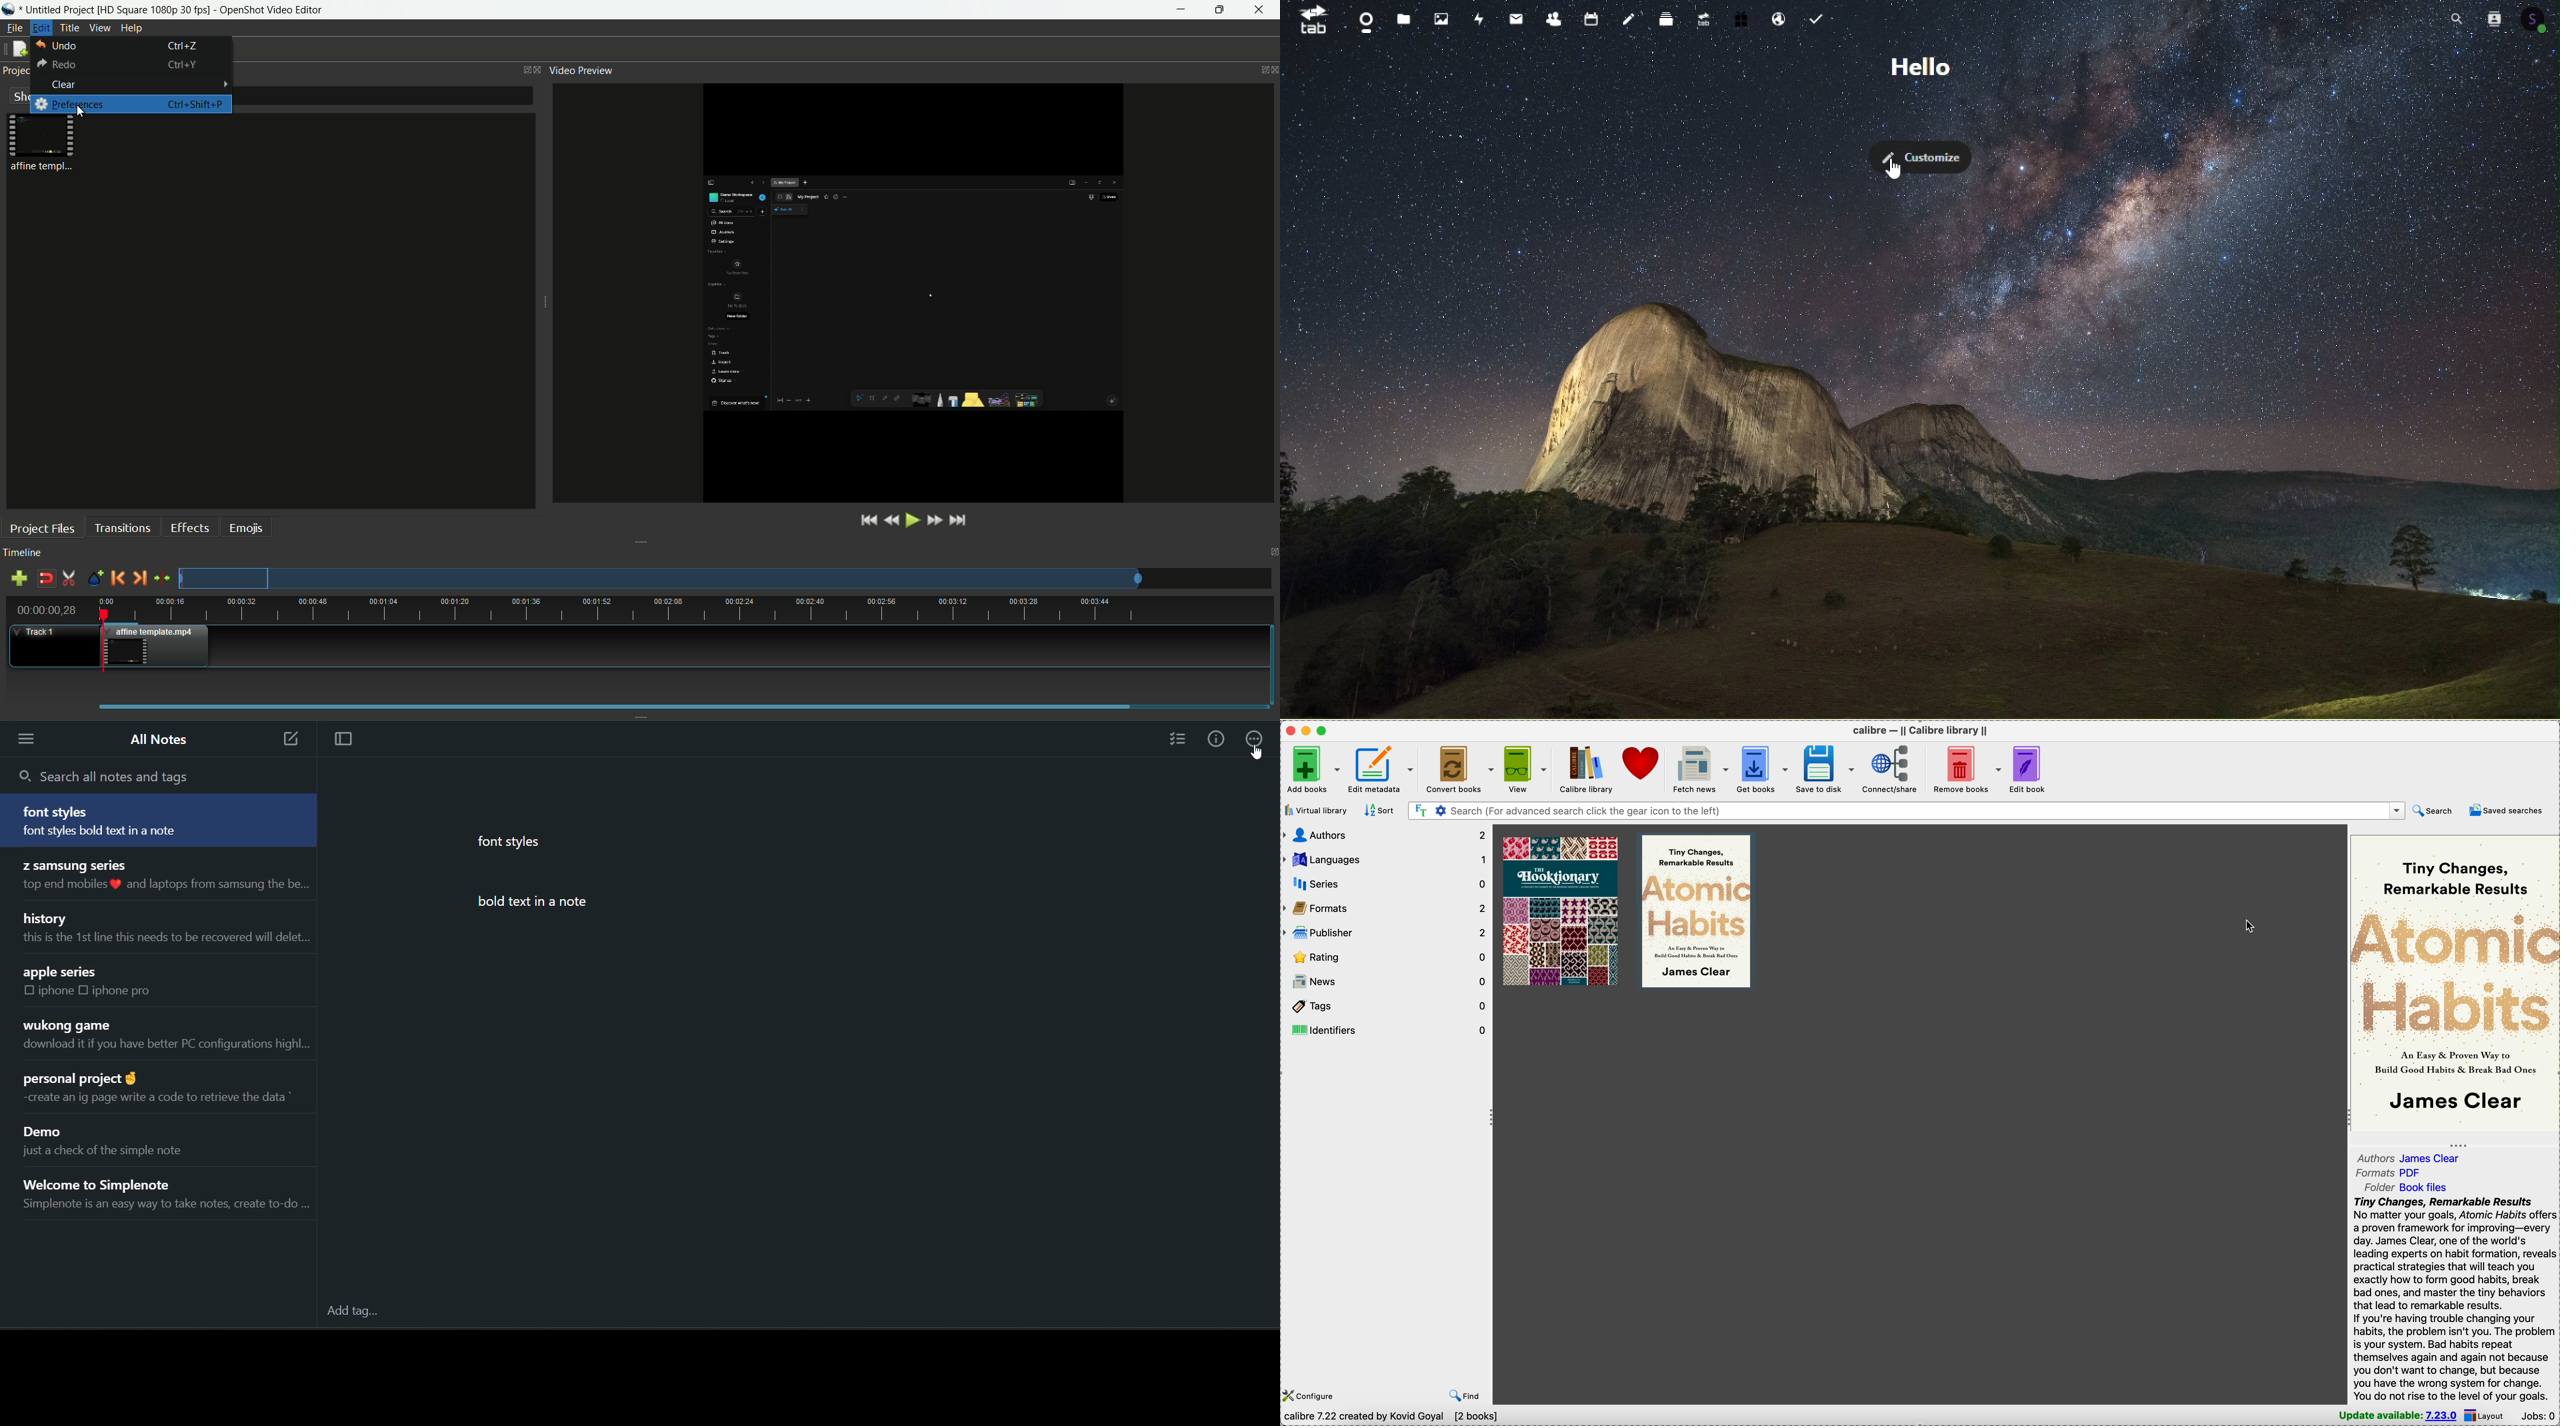 The image size is (2576, 1428). Describe the element at coordinates (2506, 809) in the screenshot. I see `saved searches` at that location.